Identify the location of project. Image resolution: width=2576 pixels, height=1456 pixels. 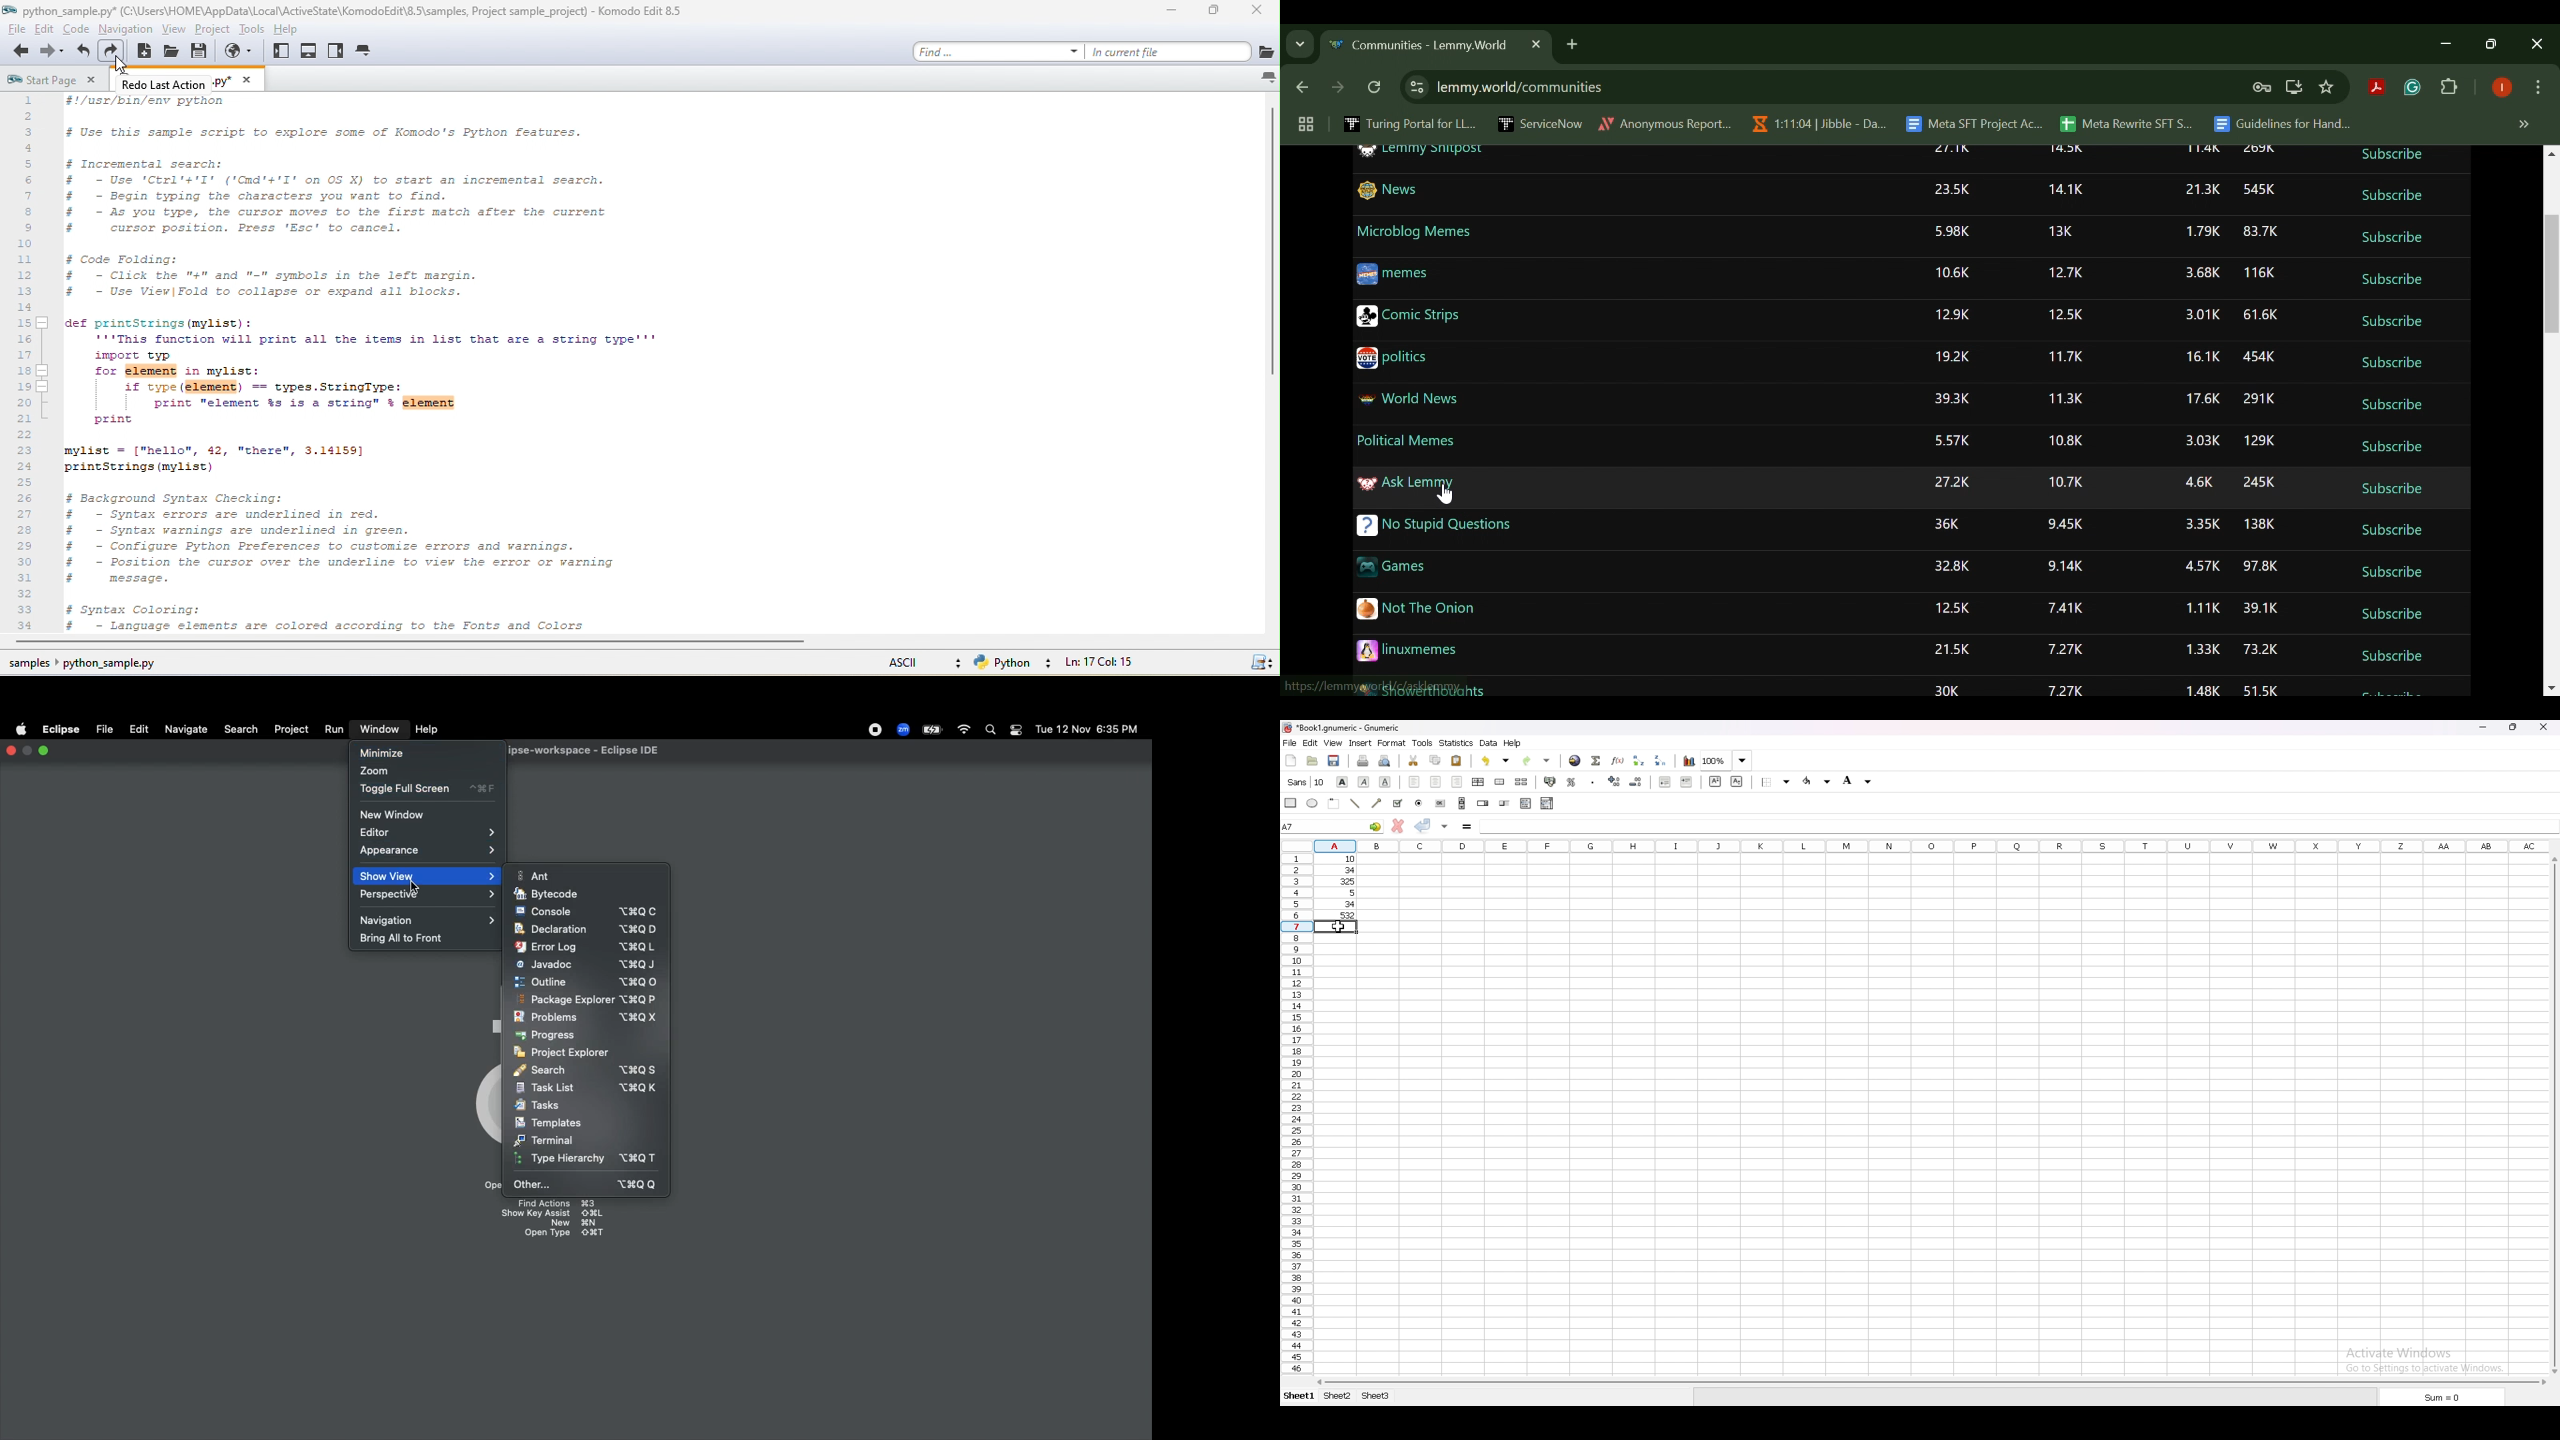
(211, 30).